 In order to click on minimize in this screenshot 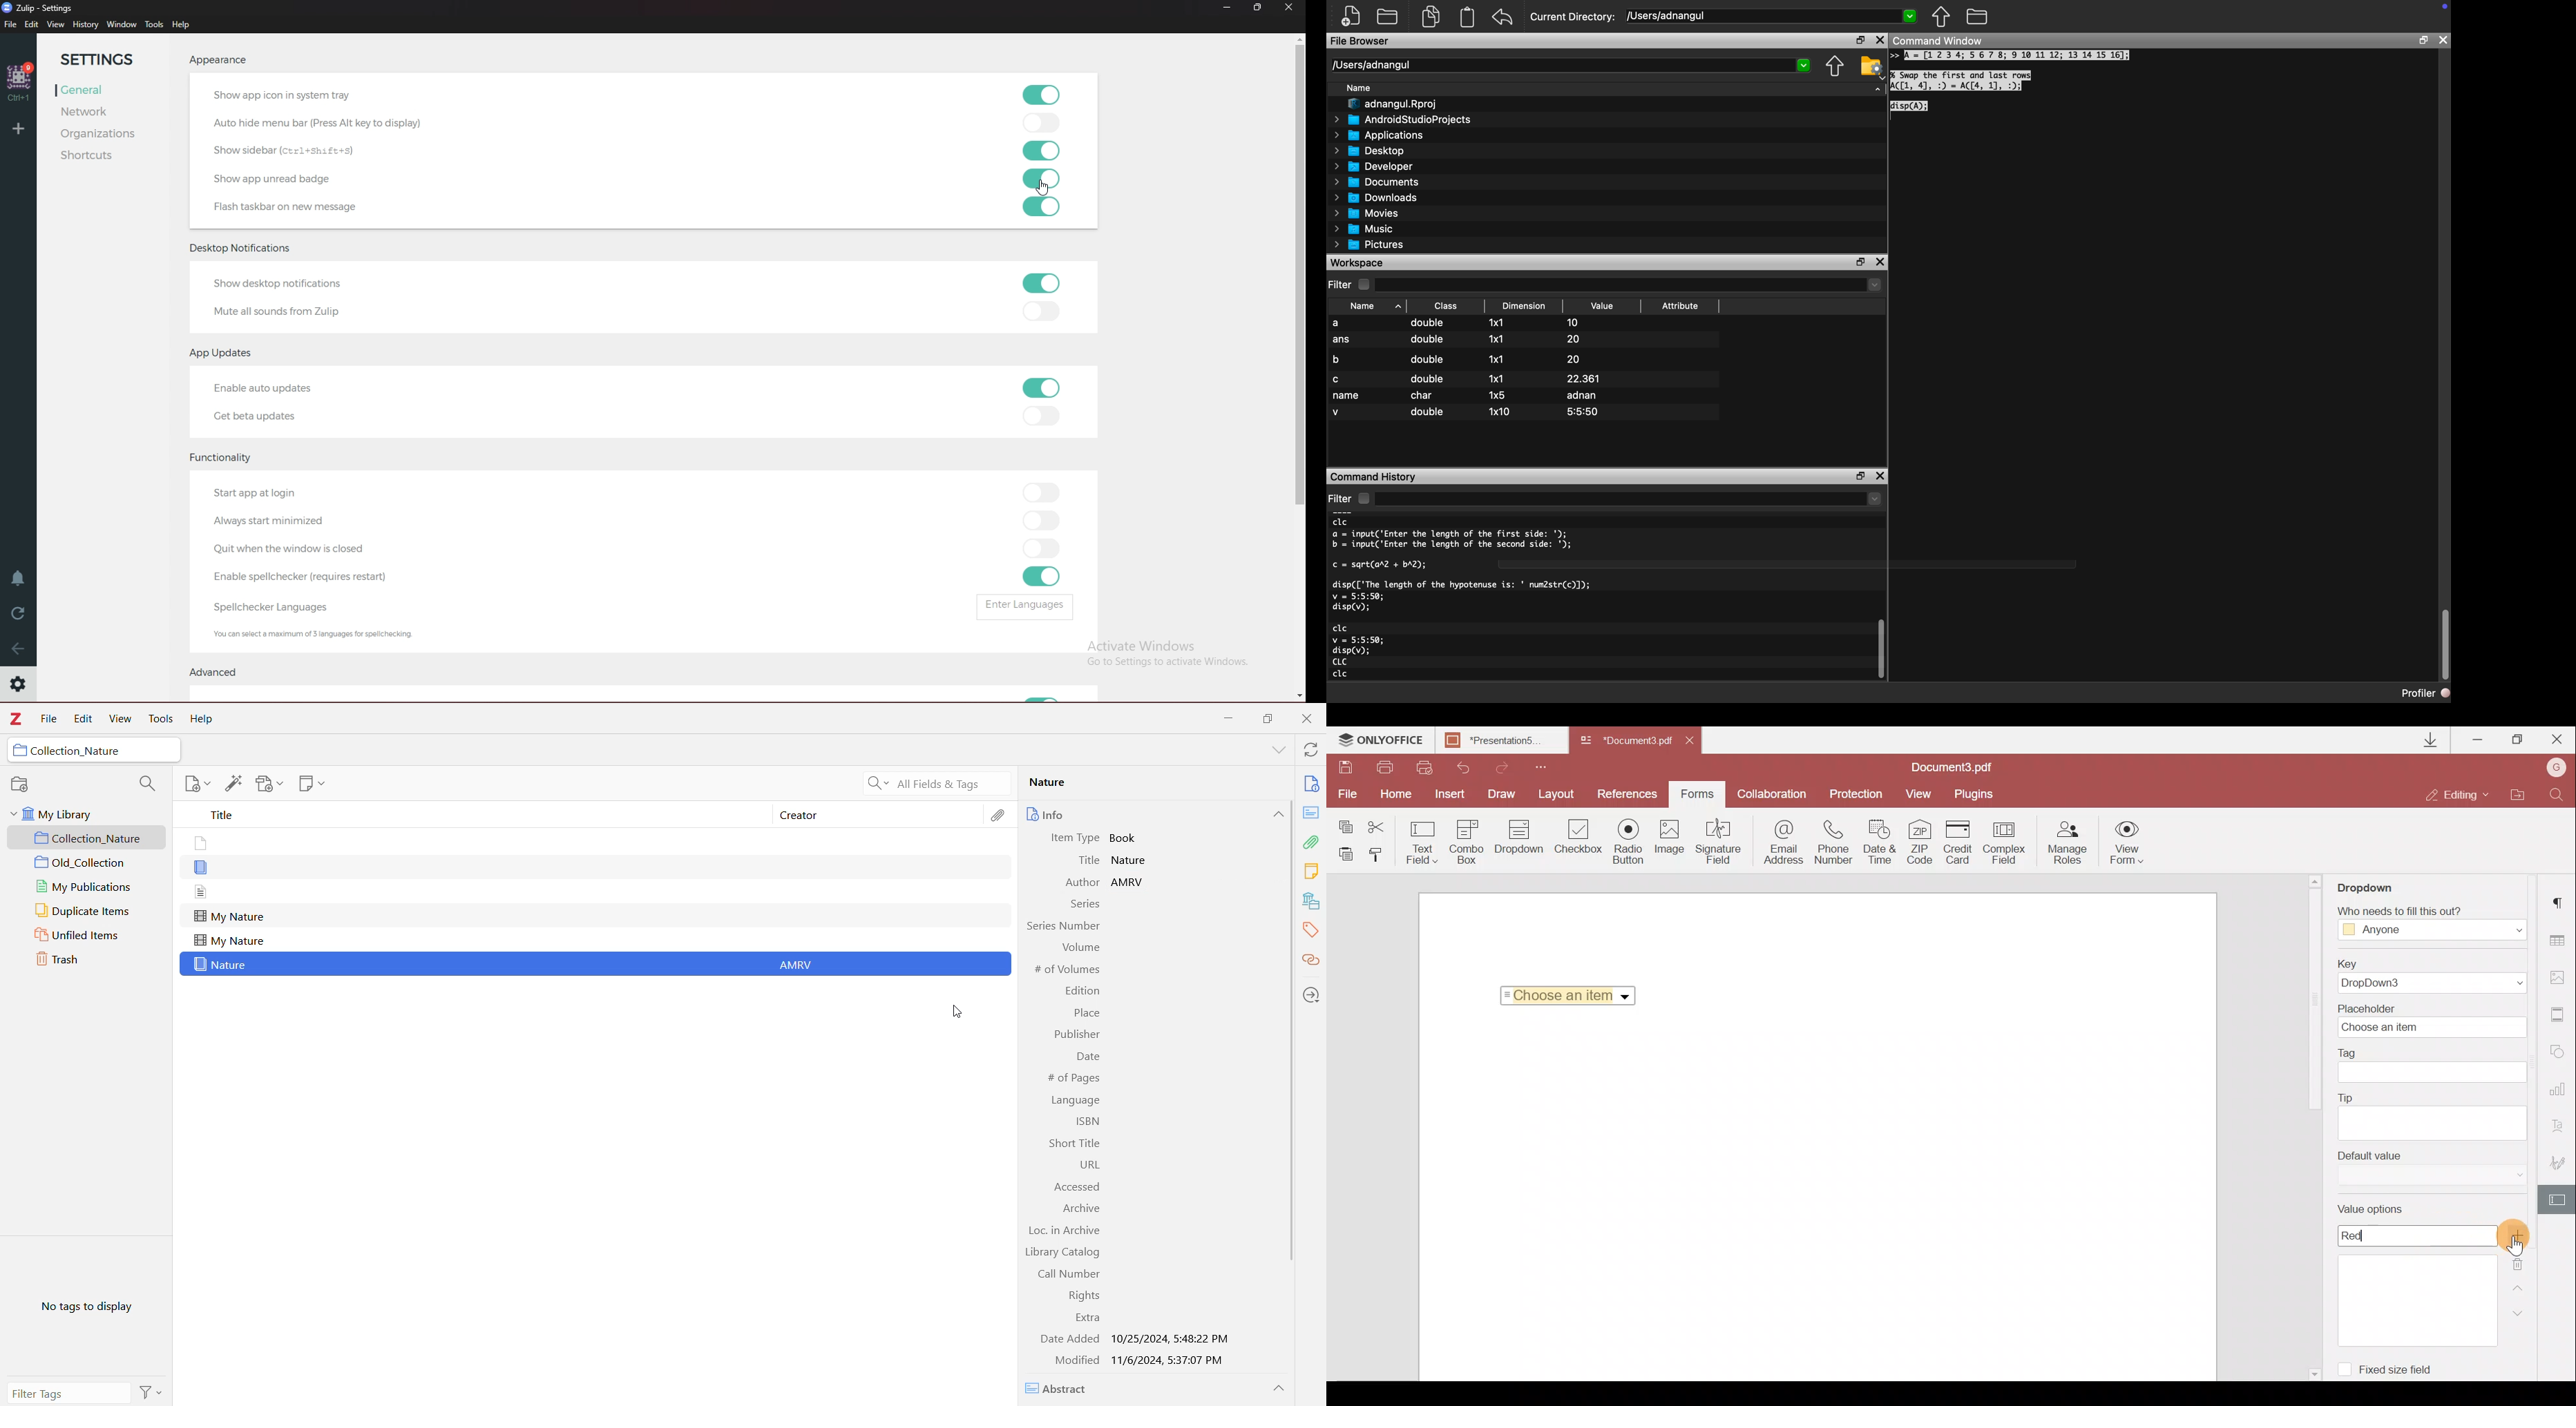, I will do `click(1228, 7)`.